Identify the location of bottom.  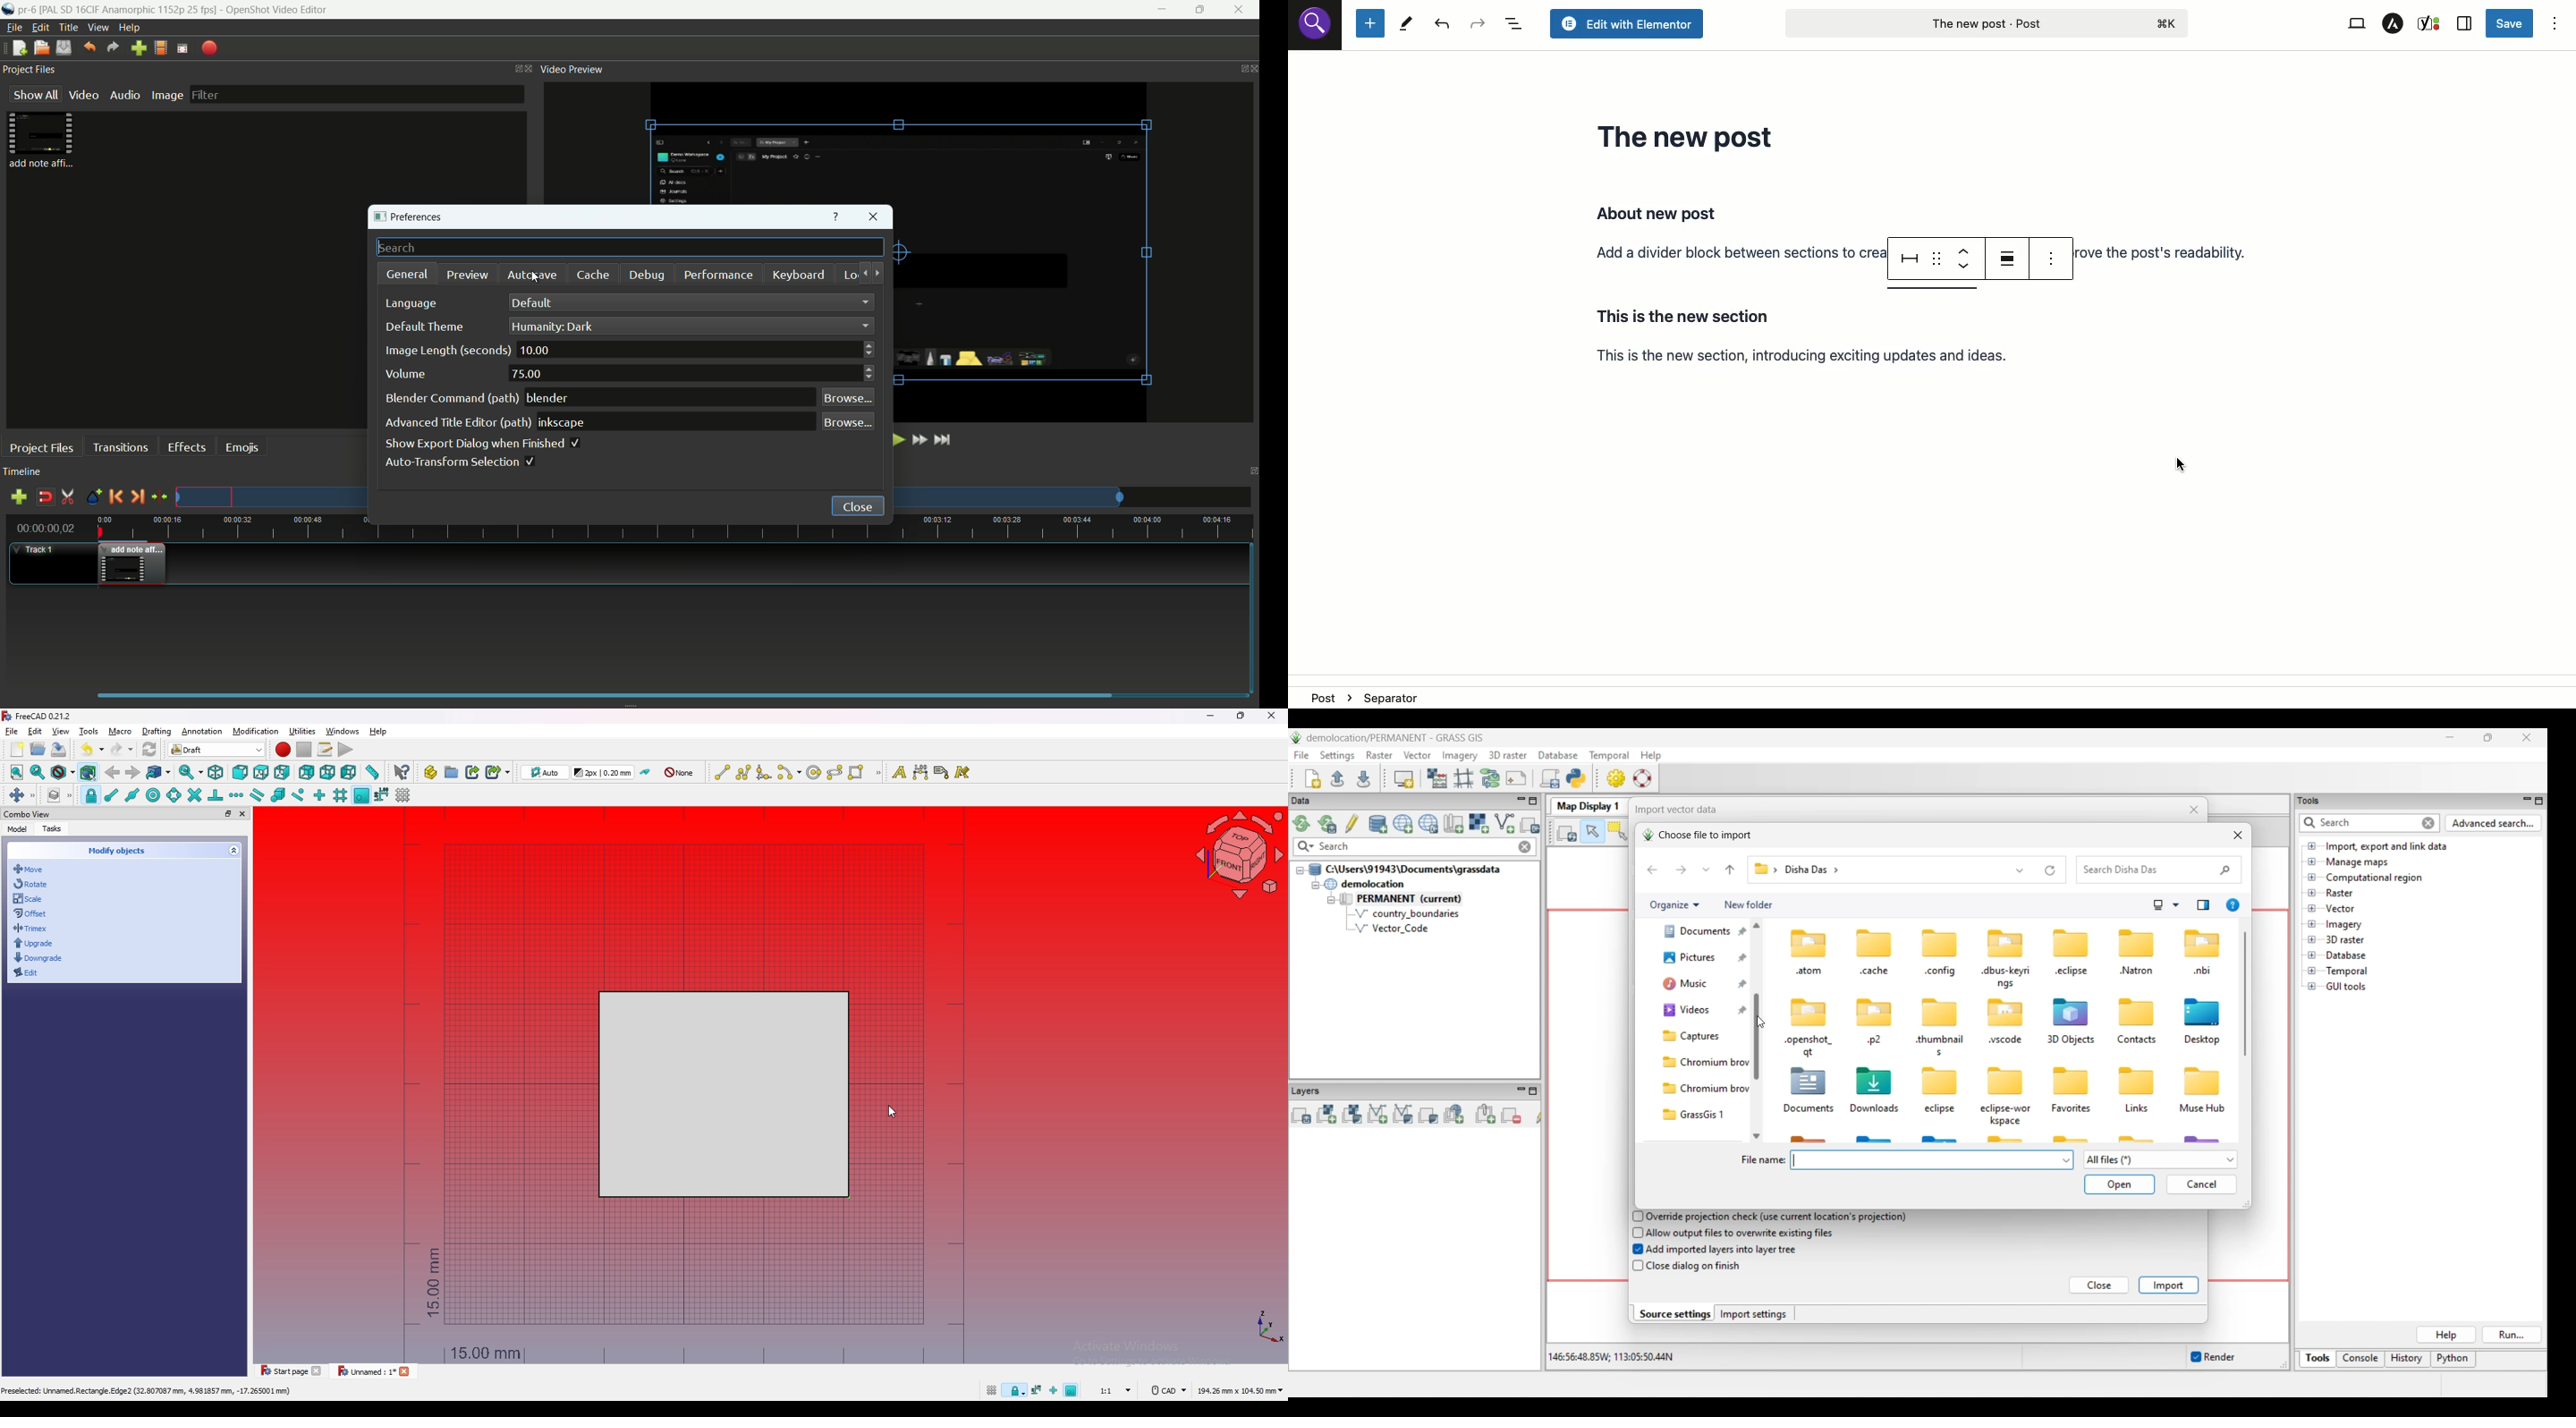
(327, 773).